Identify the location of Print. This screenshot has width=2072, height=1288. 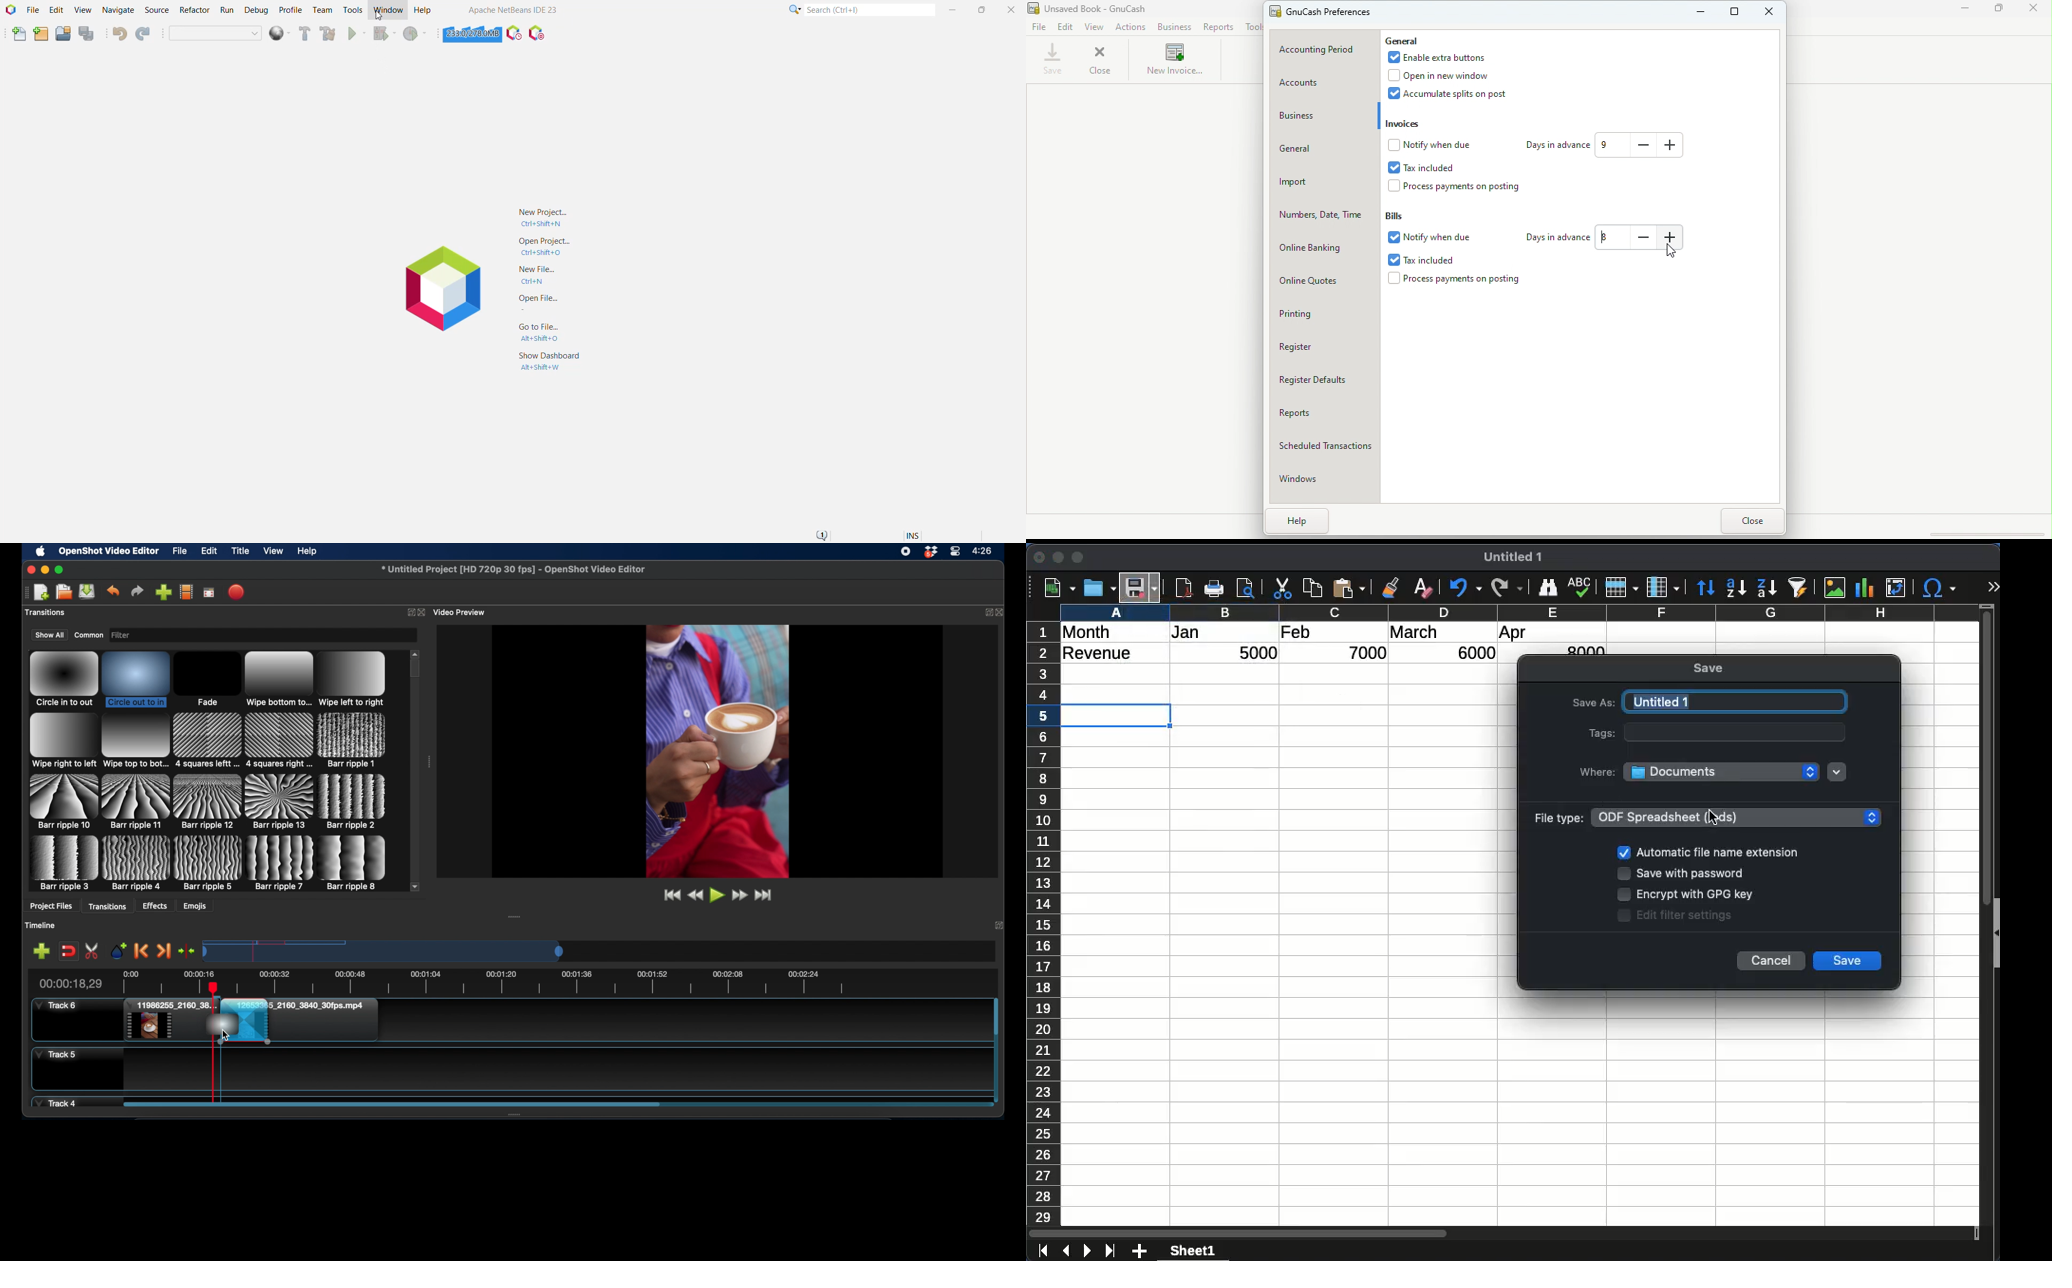
(1217, 589).